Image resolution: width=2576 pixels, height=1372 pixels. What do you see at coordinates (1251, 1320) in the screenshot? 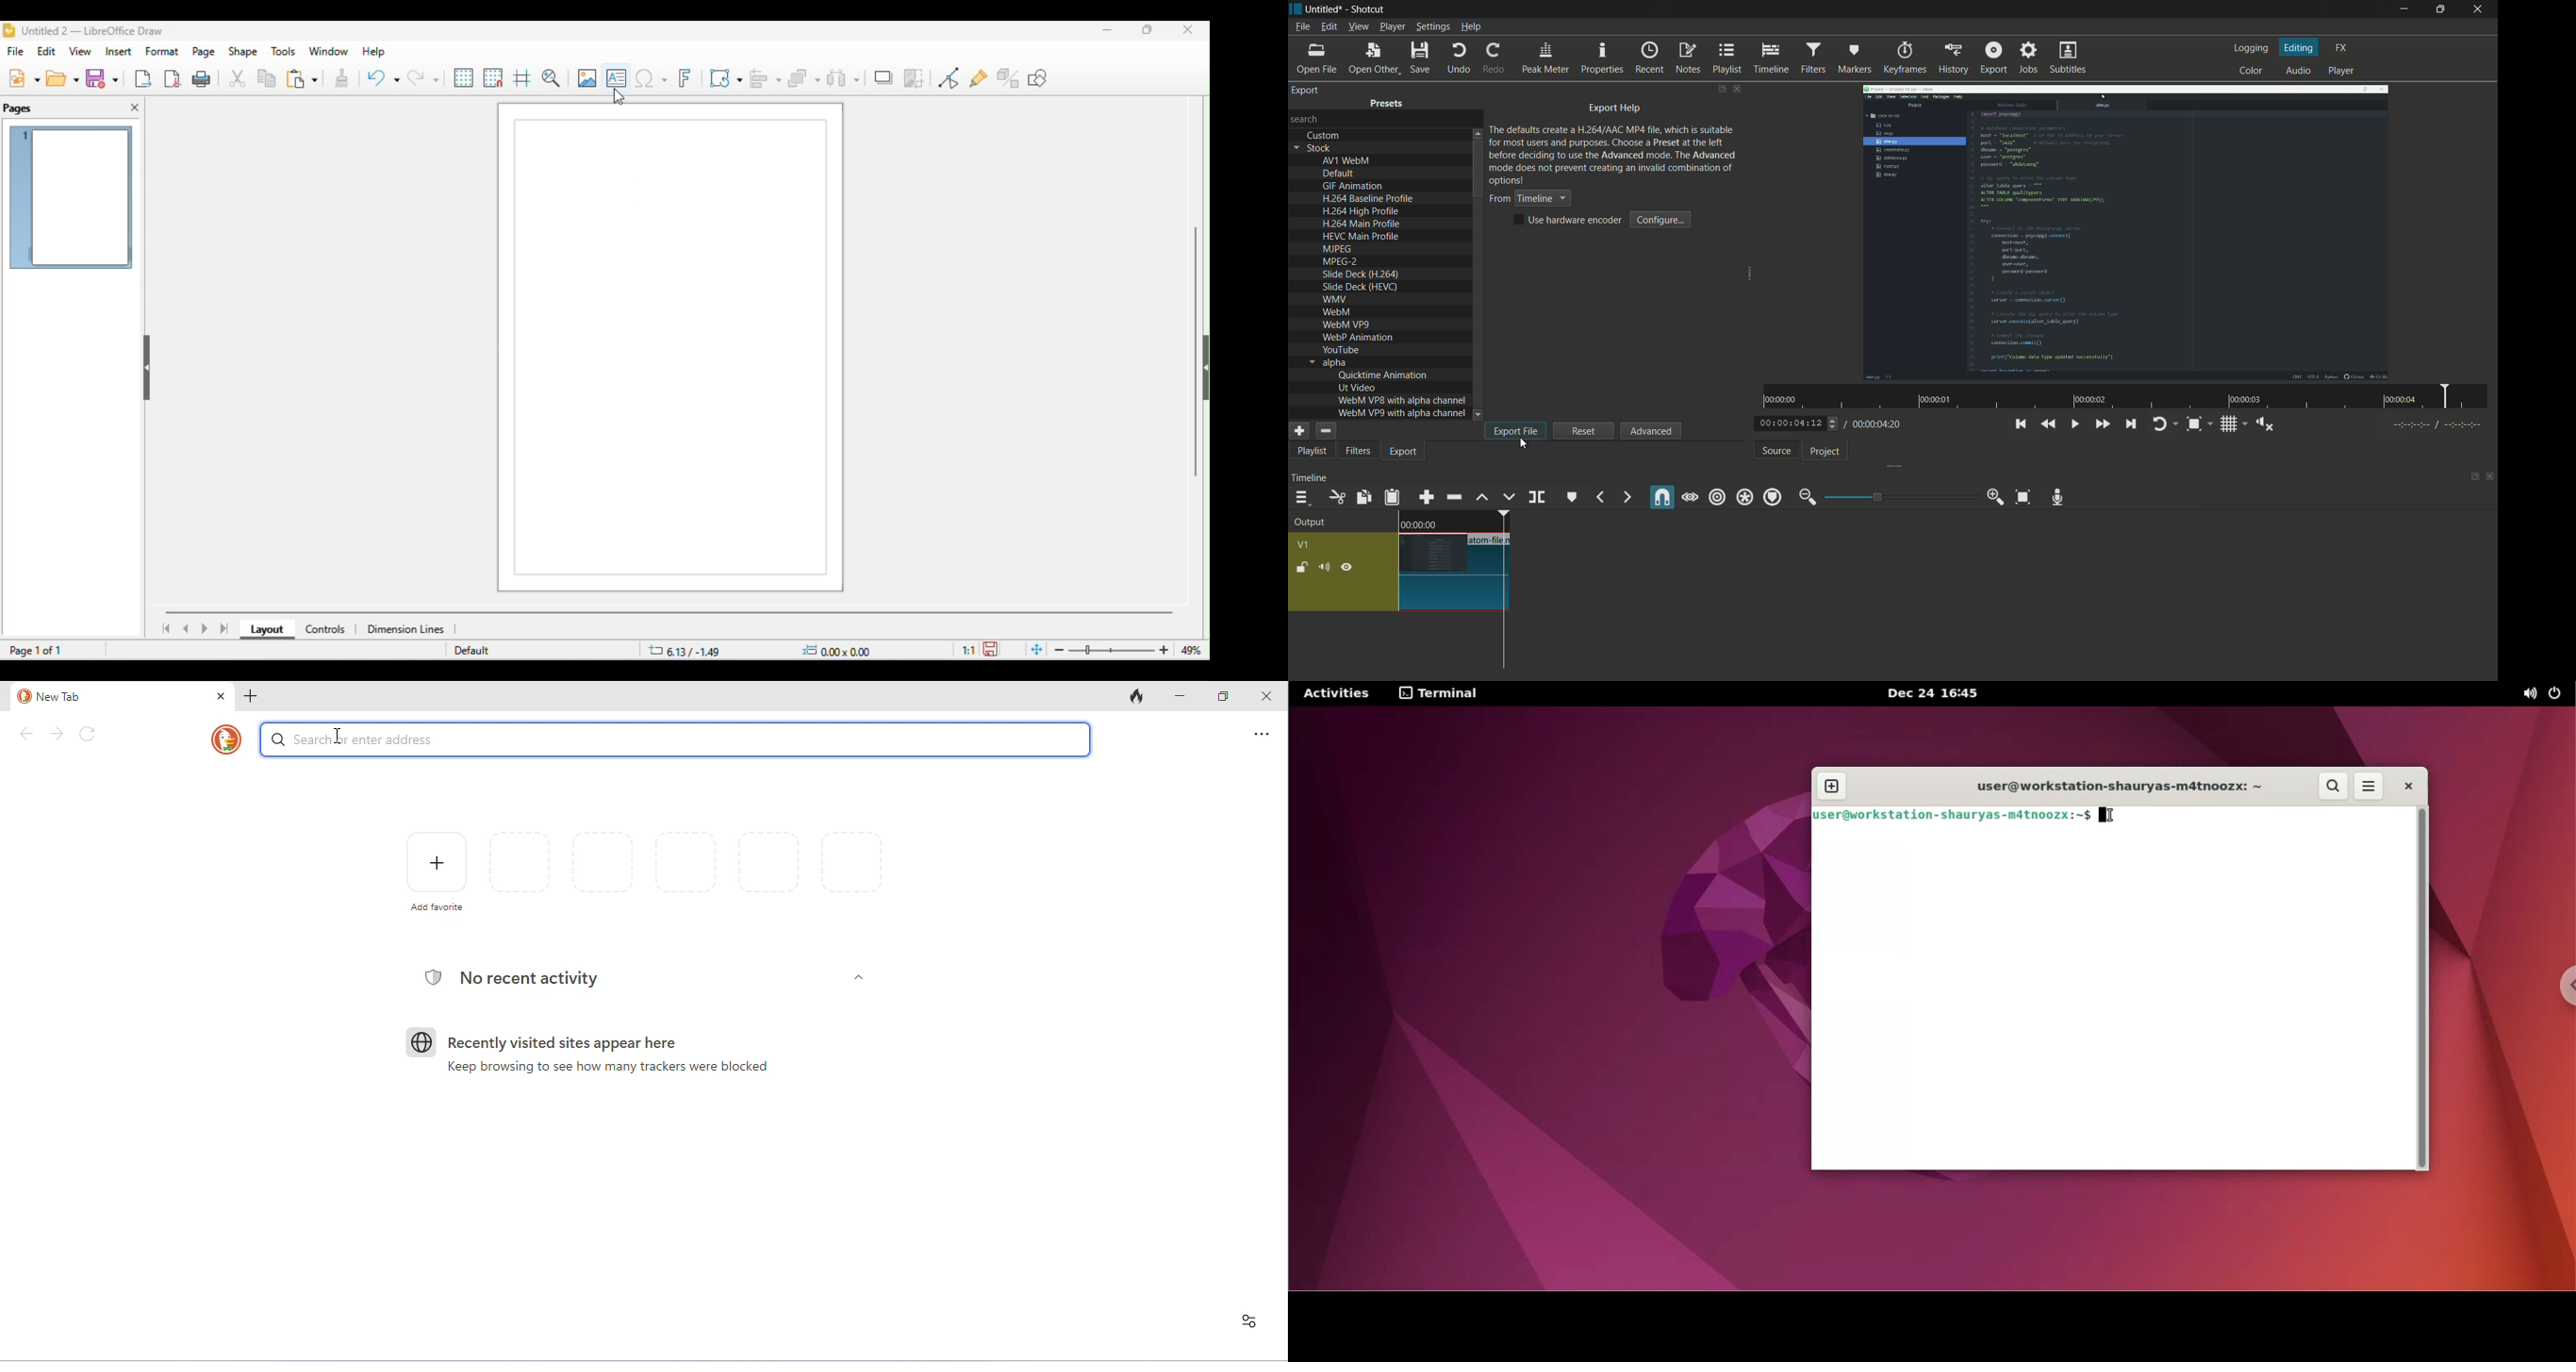
I see `recent activity and favorites` at bounding box center [1251, 1320].